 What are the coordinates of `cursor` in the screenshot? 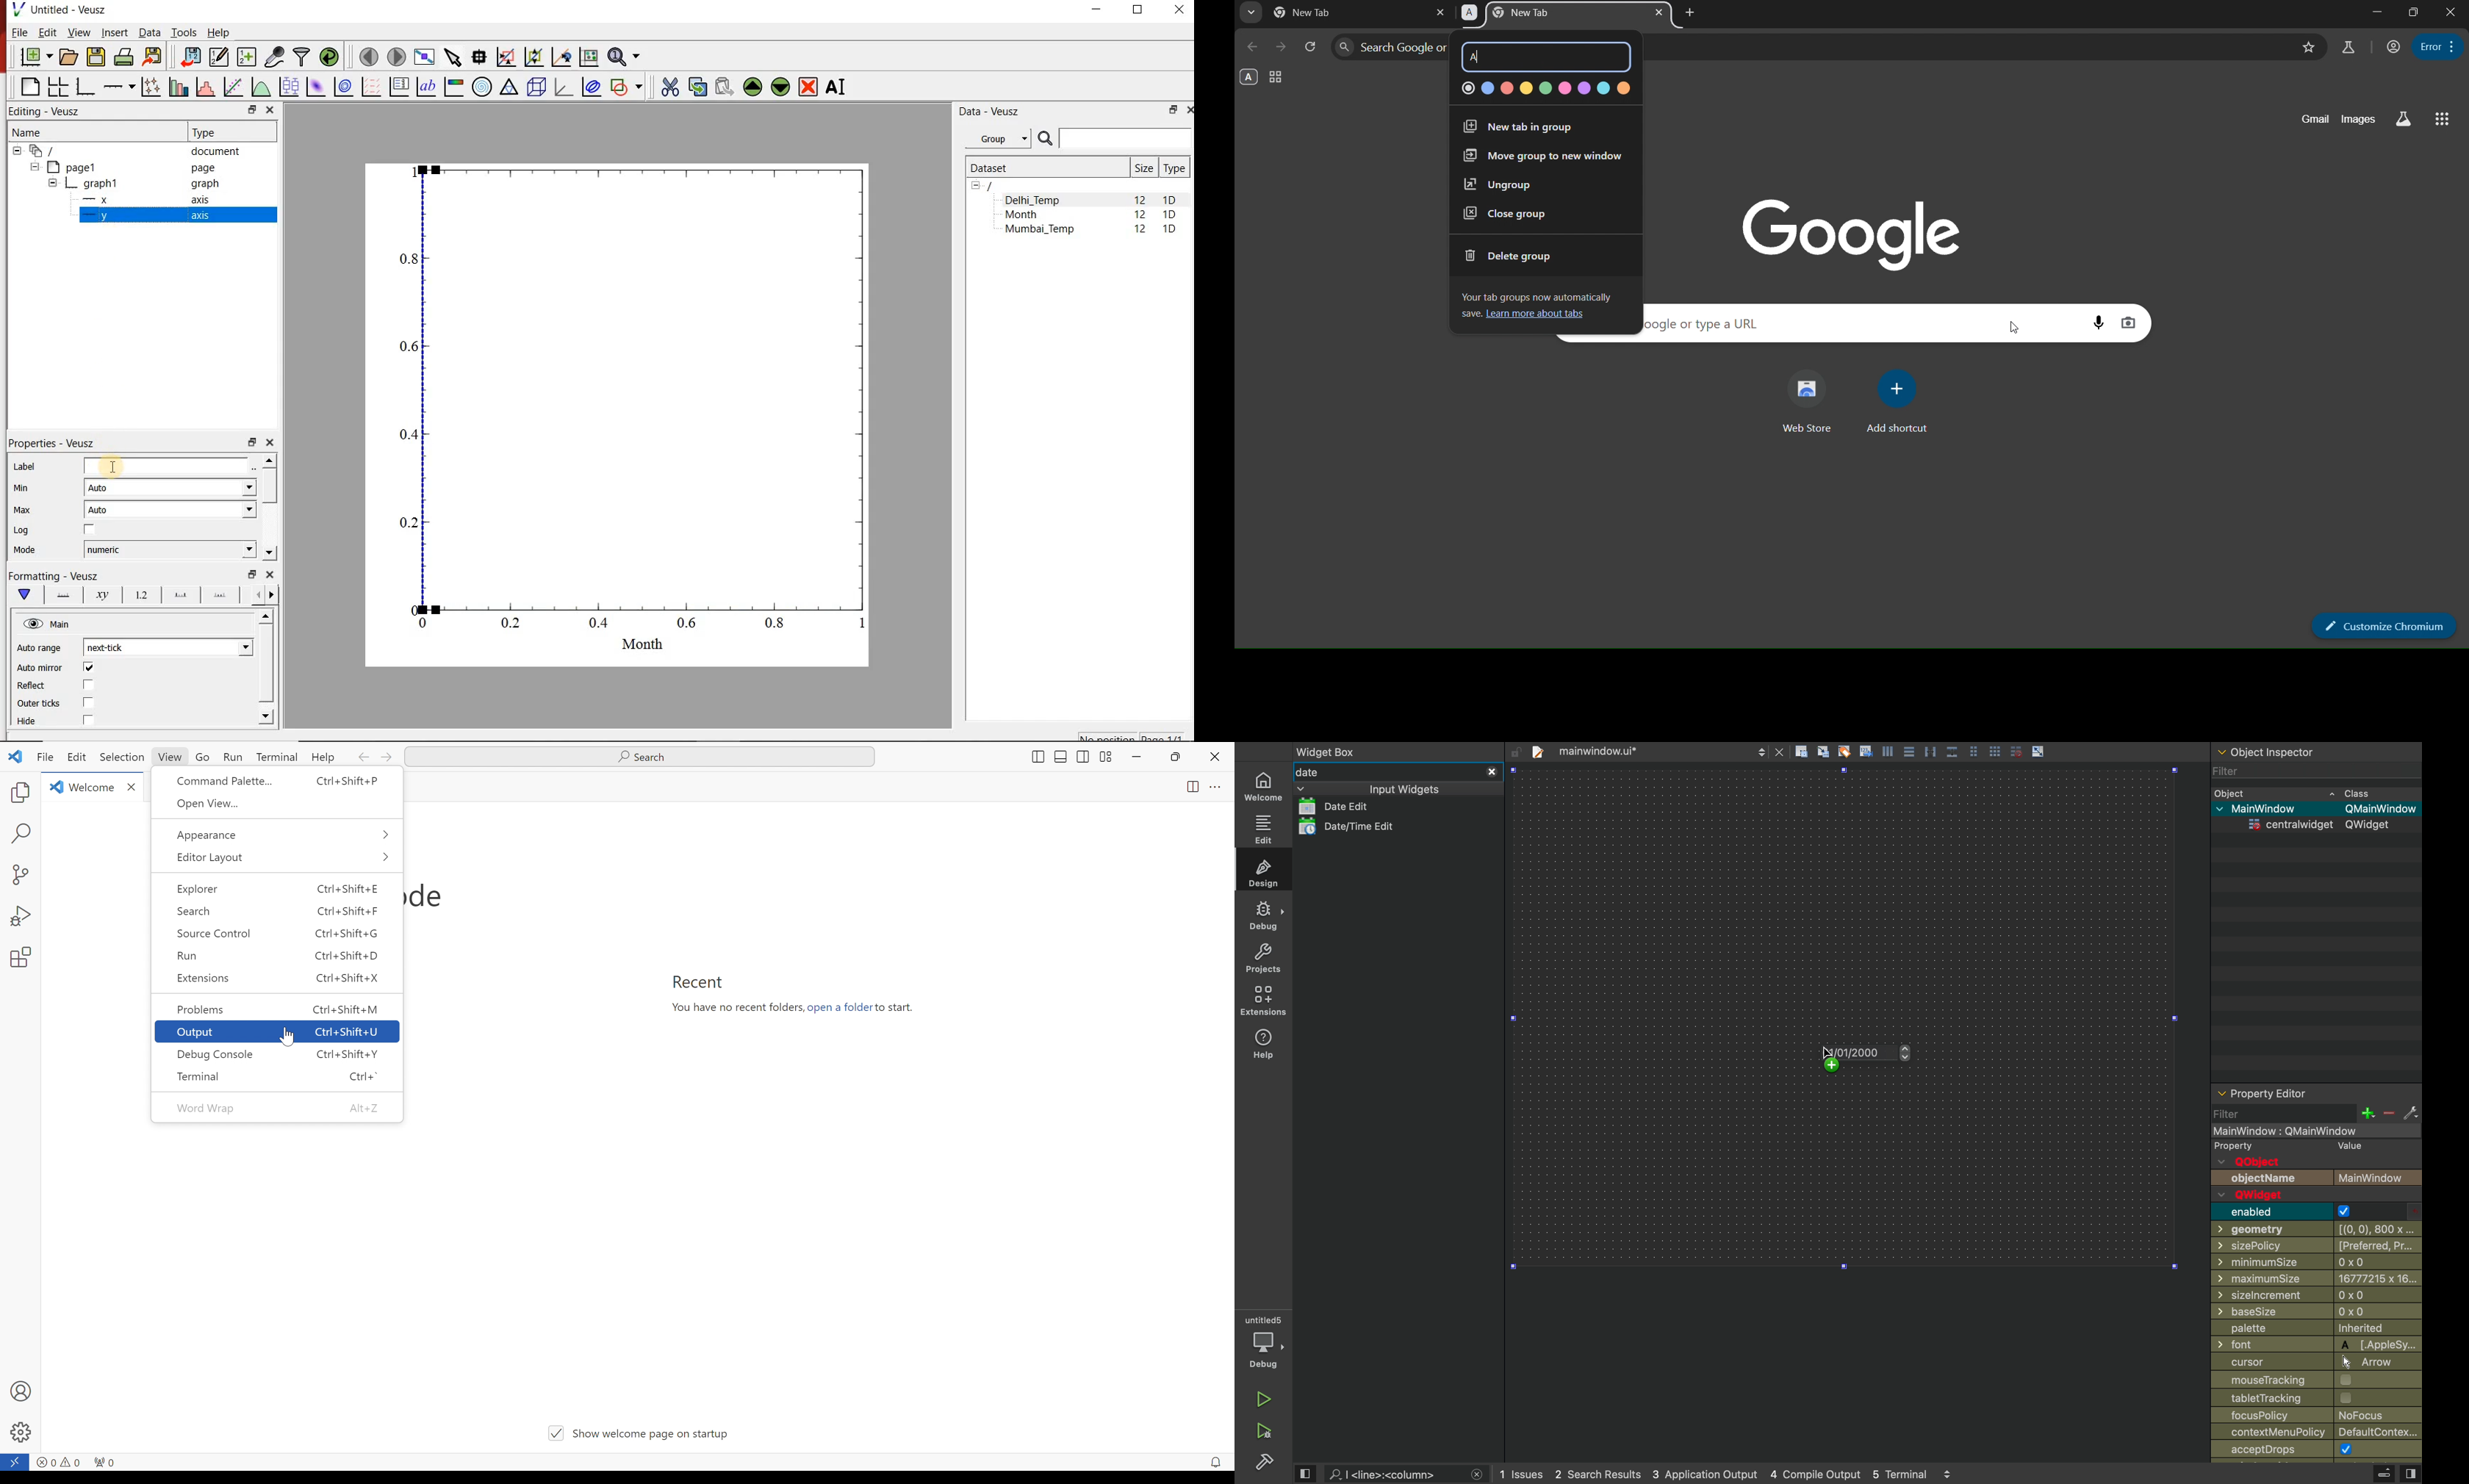 It's located at (116, 464).